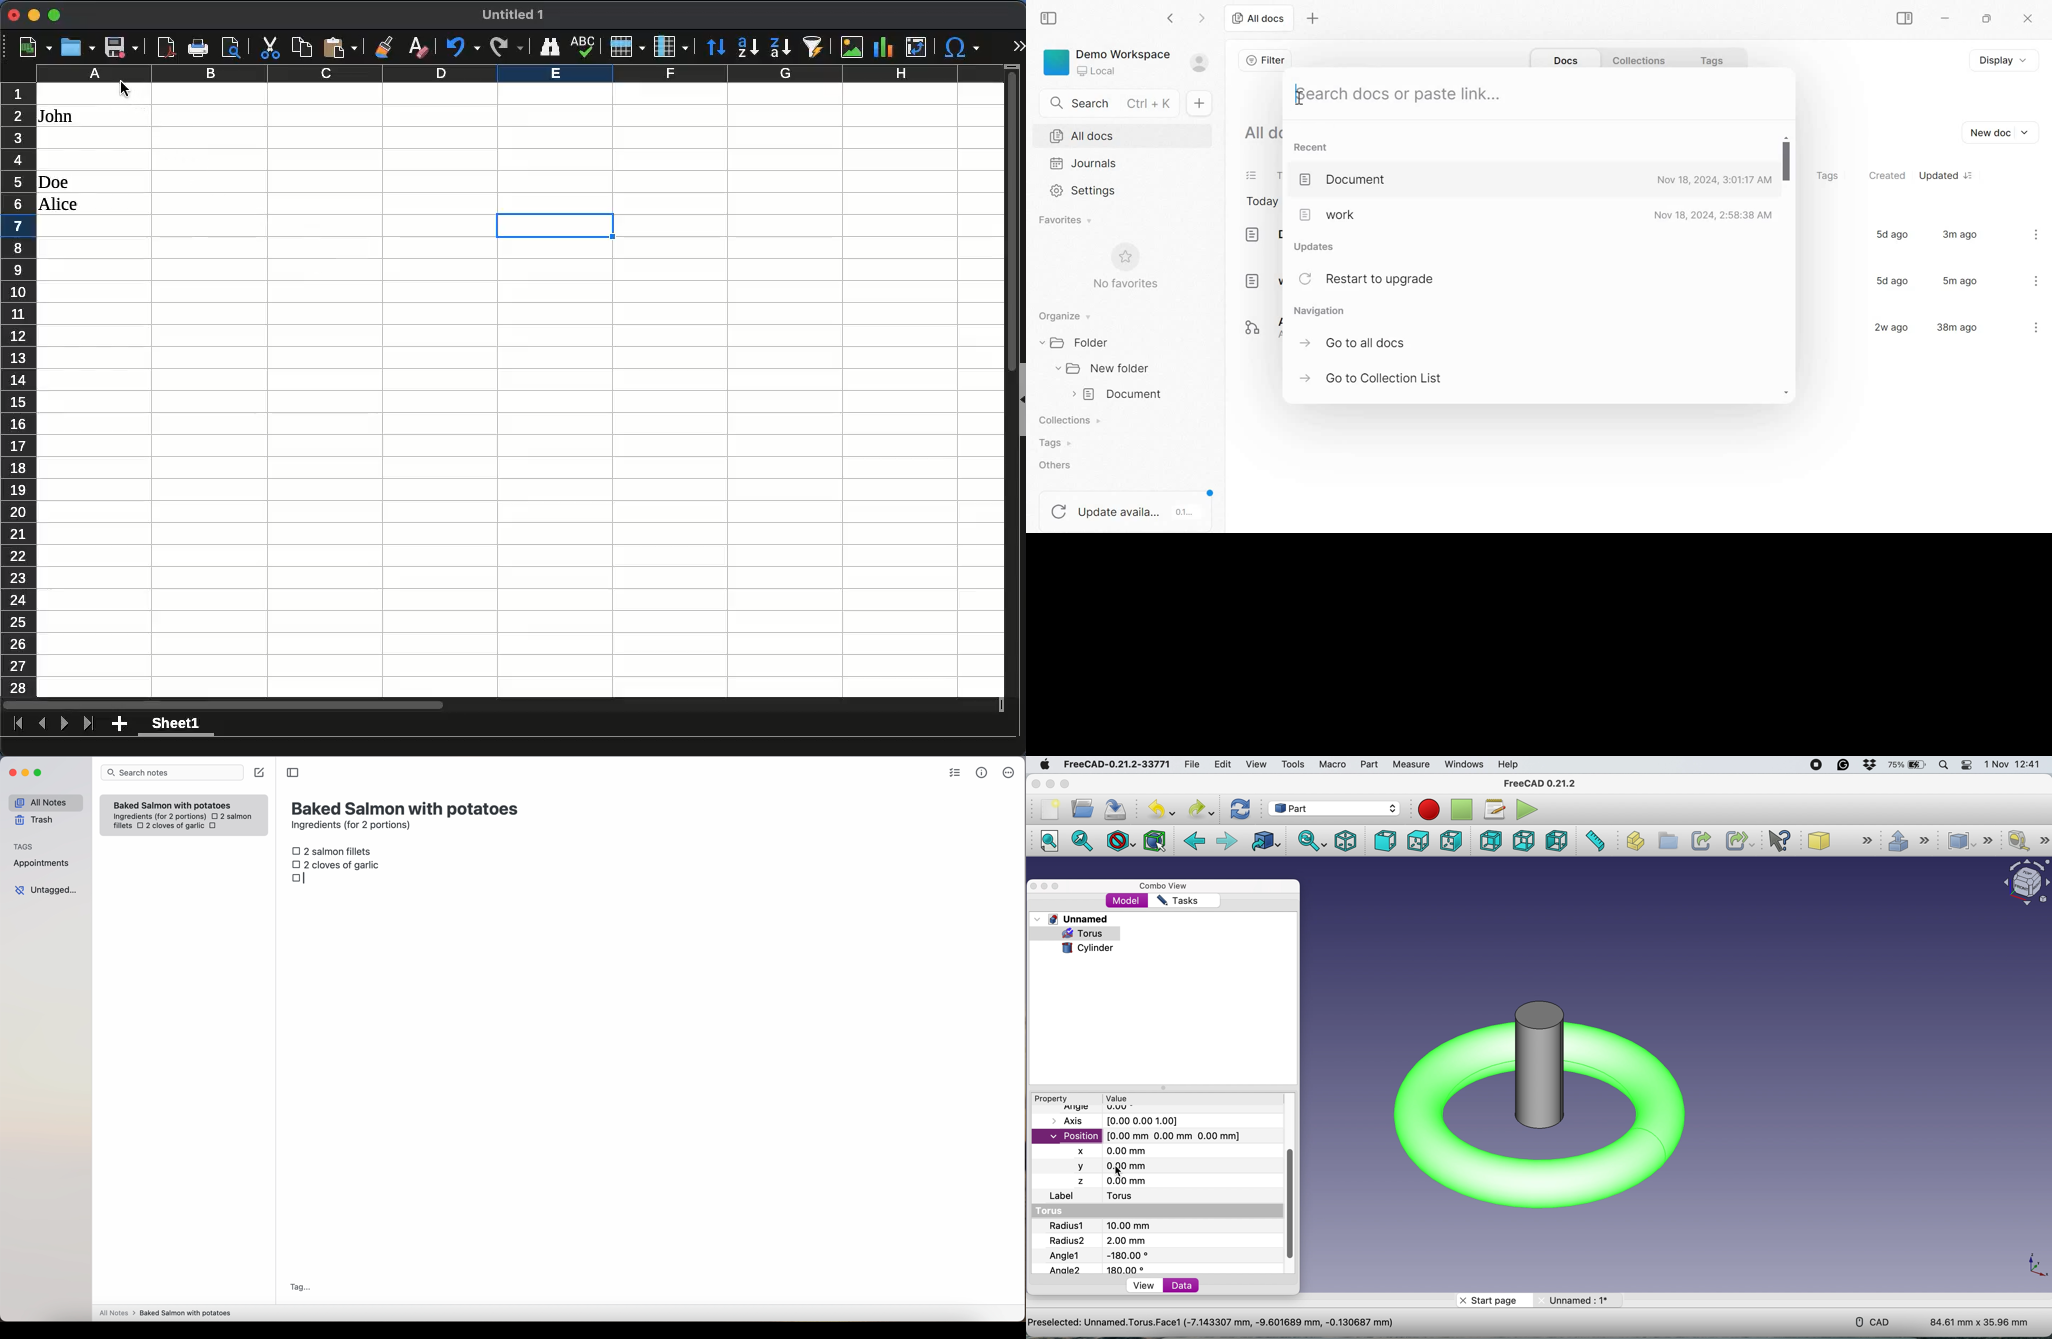  I want to click on create link, so click(1700, 840).